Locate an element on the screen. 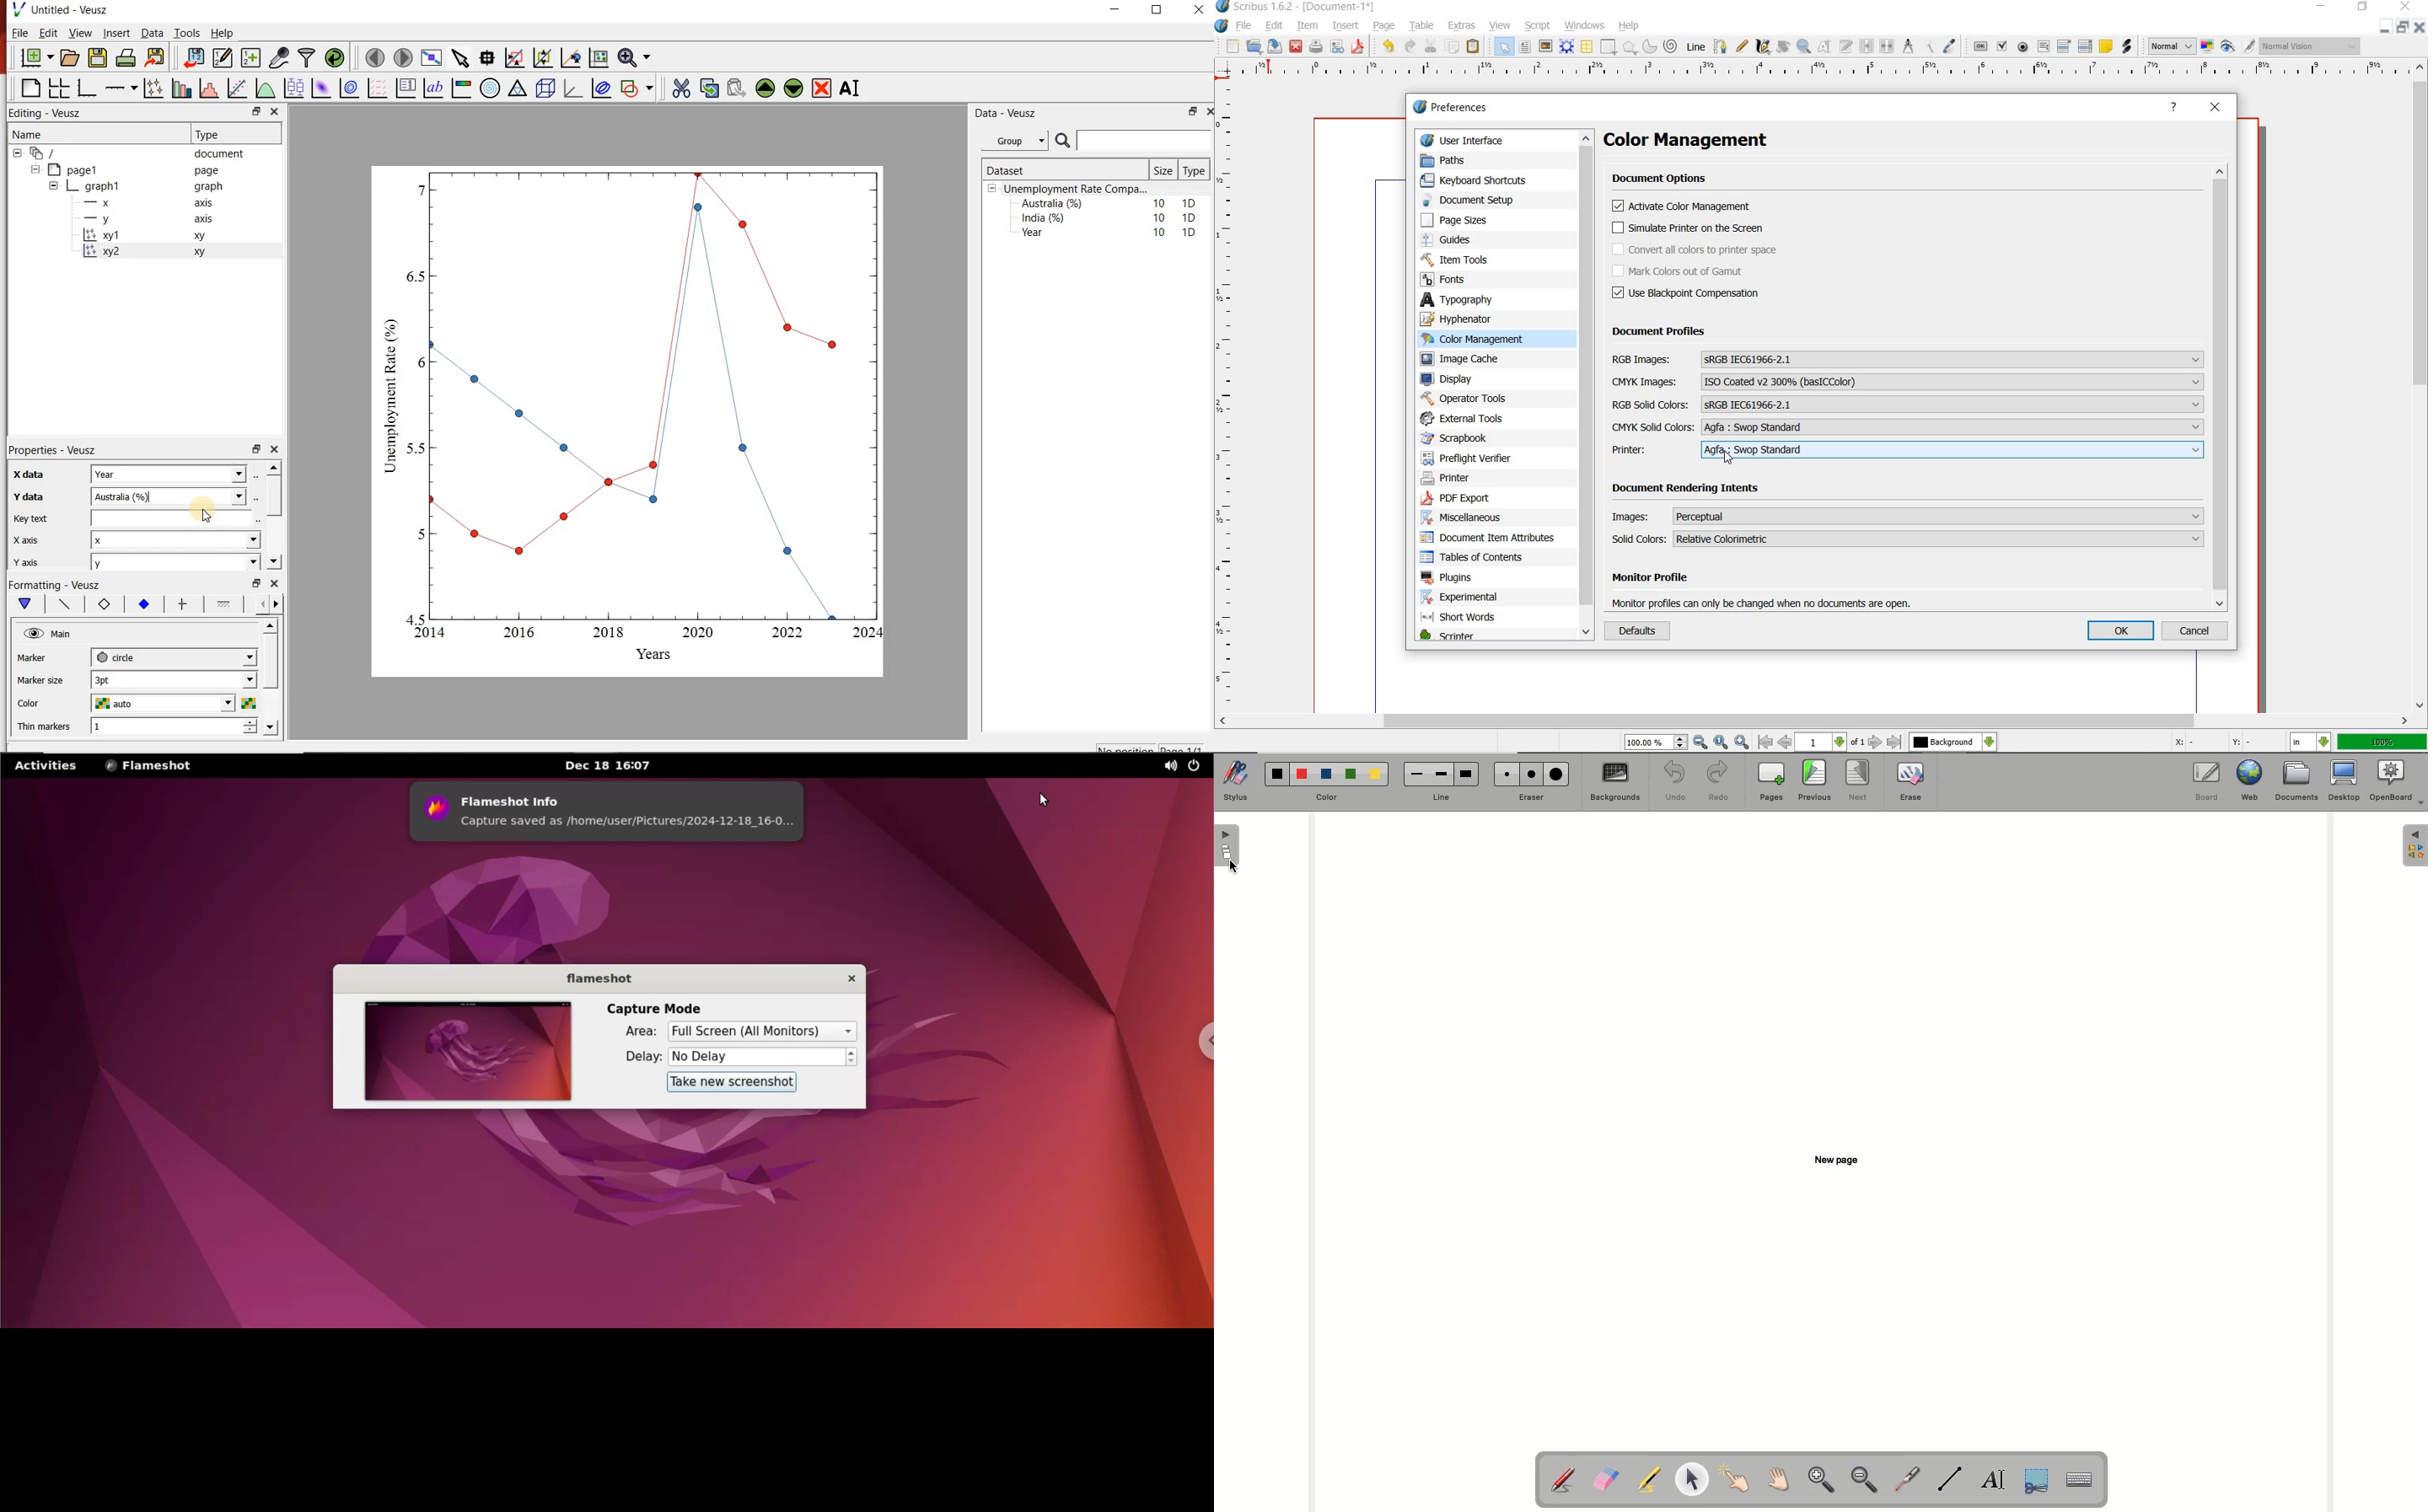 The width and height of the screenshot is (2436, 1512). windows is located at coordinates (1585, 25).